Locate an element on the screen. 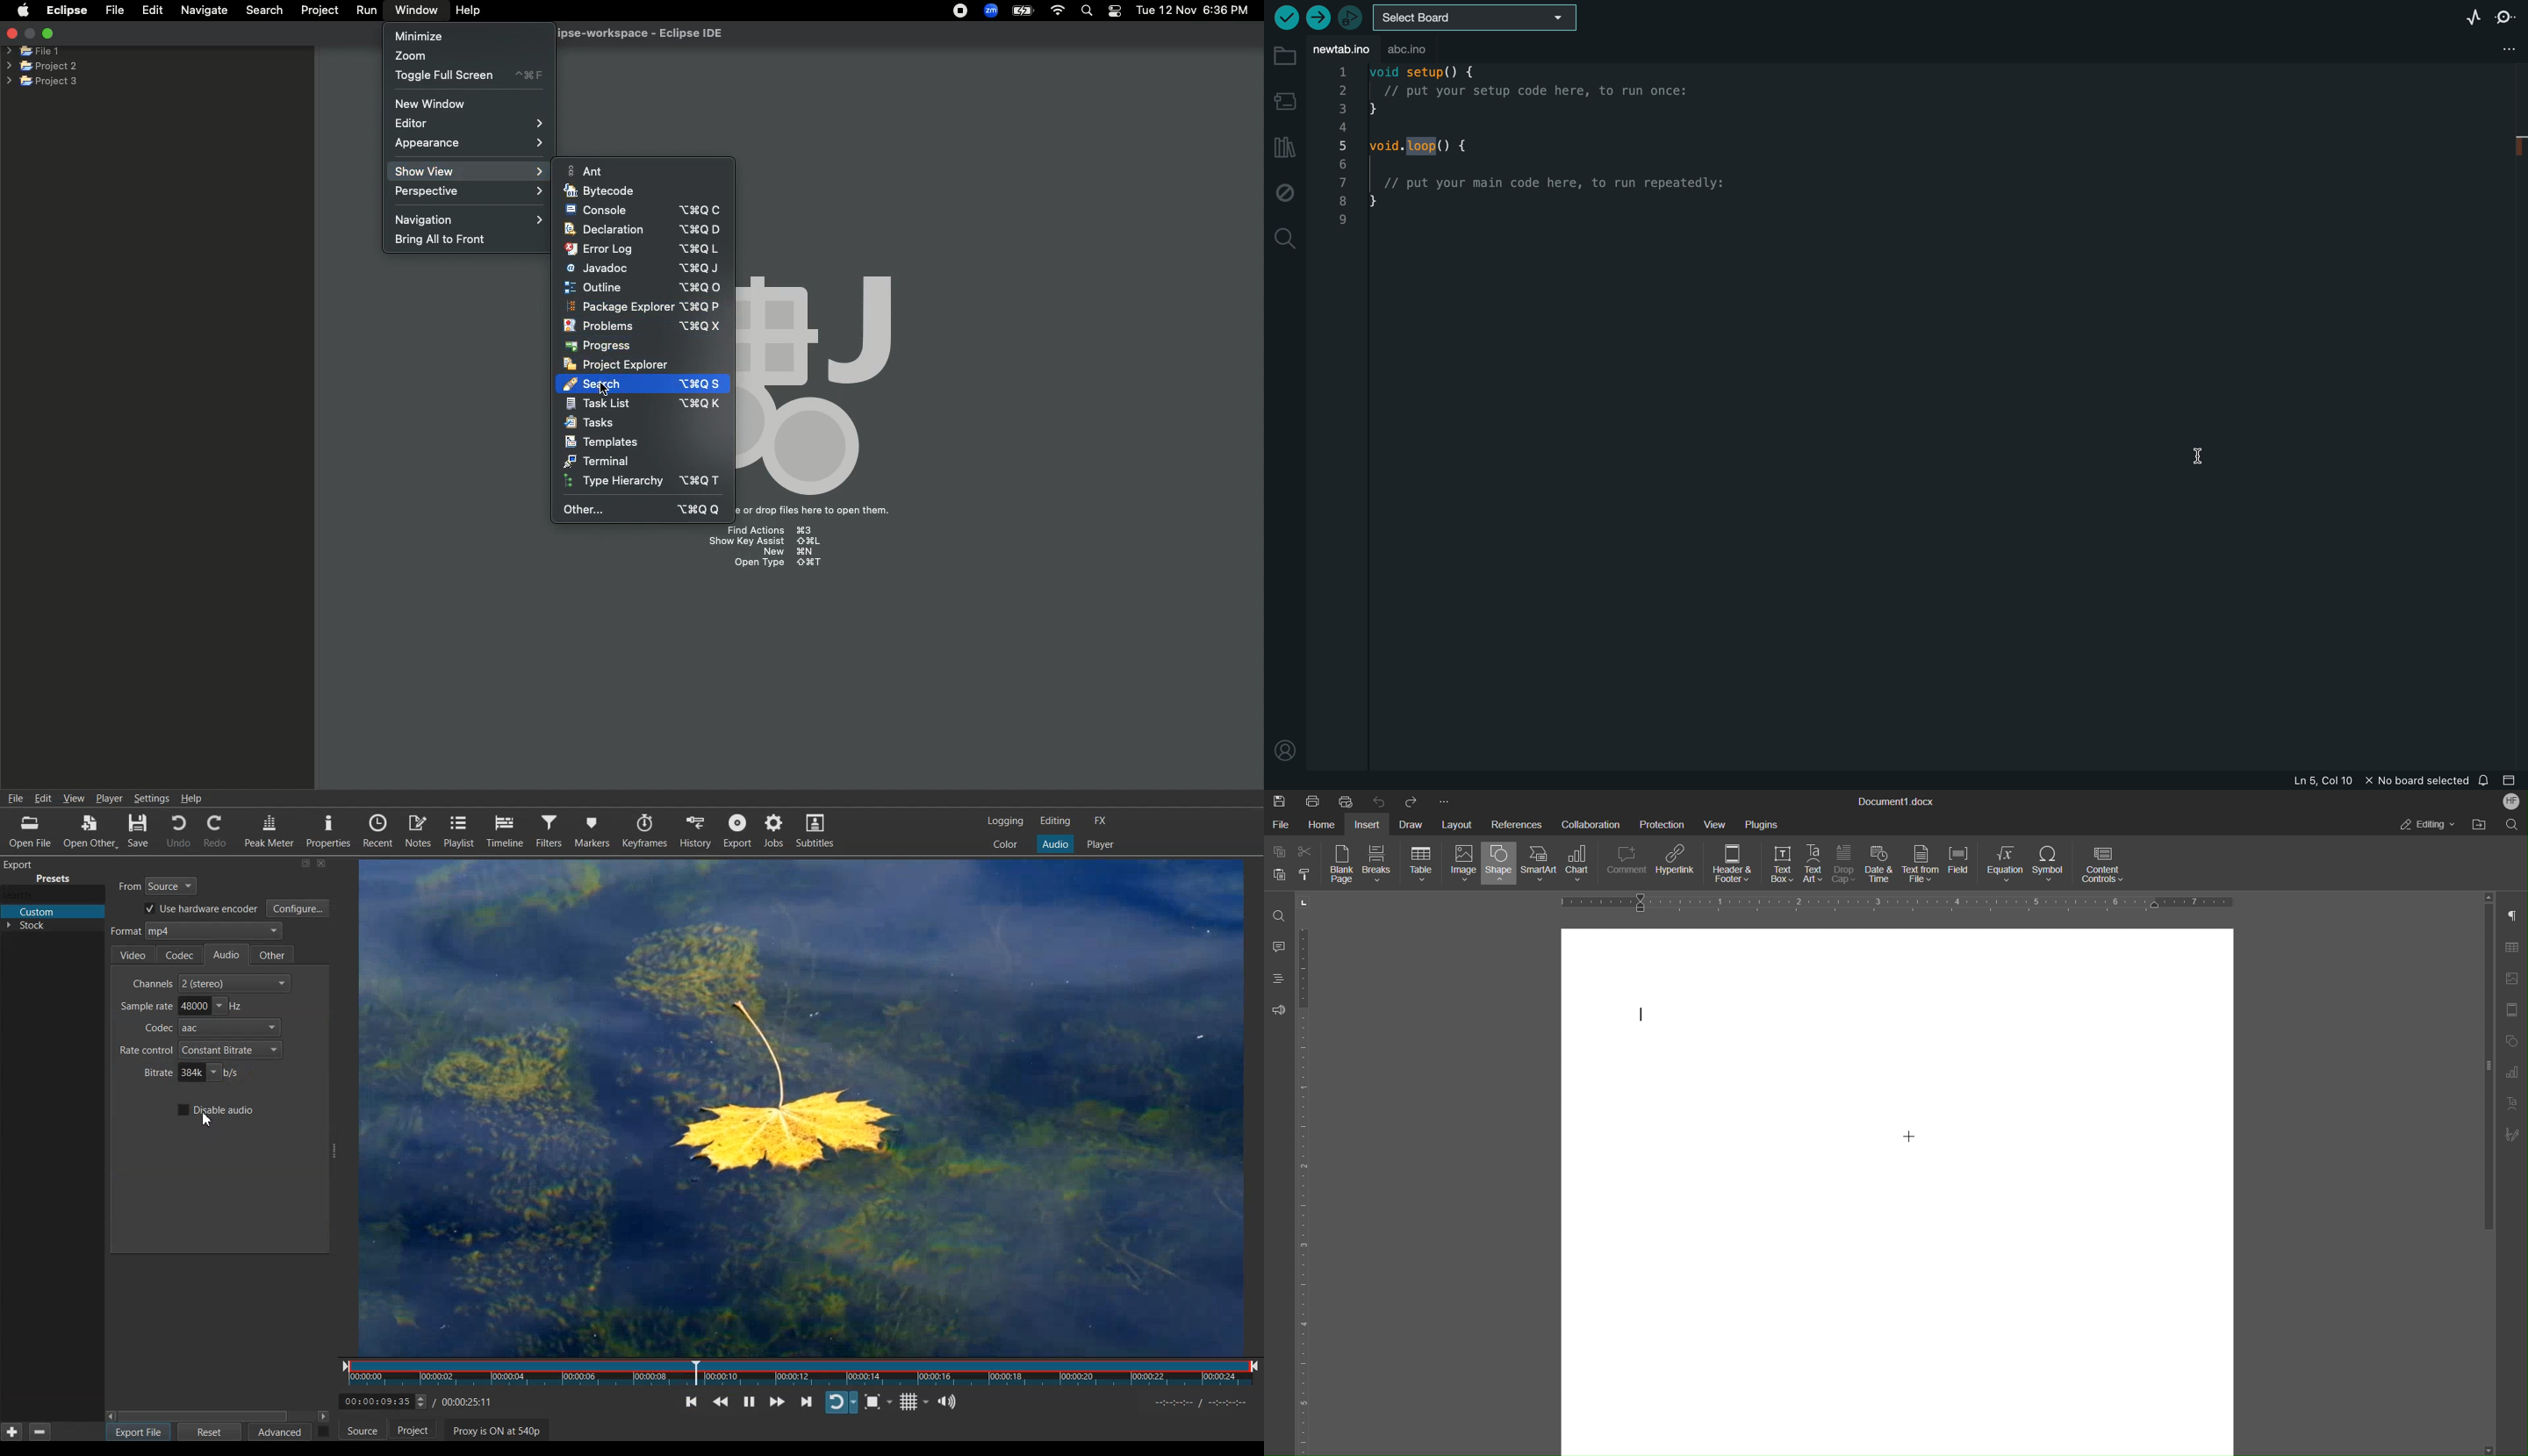 Image resolution: width=2548 pixels, height=1456 pixels. Perspective is located at coordinates (473, 192).